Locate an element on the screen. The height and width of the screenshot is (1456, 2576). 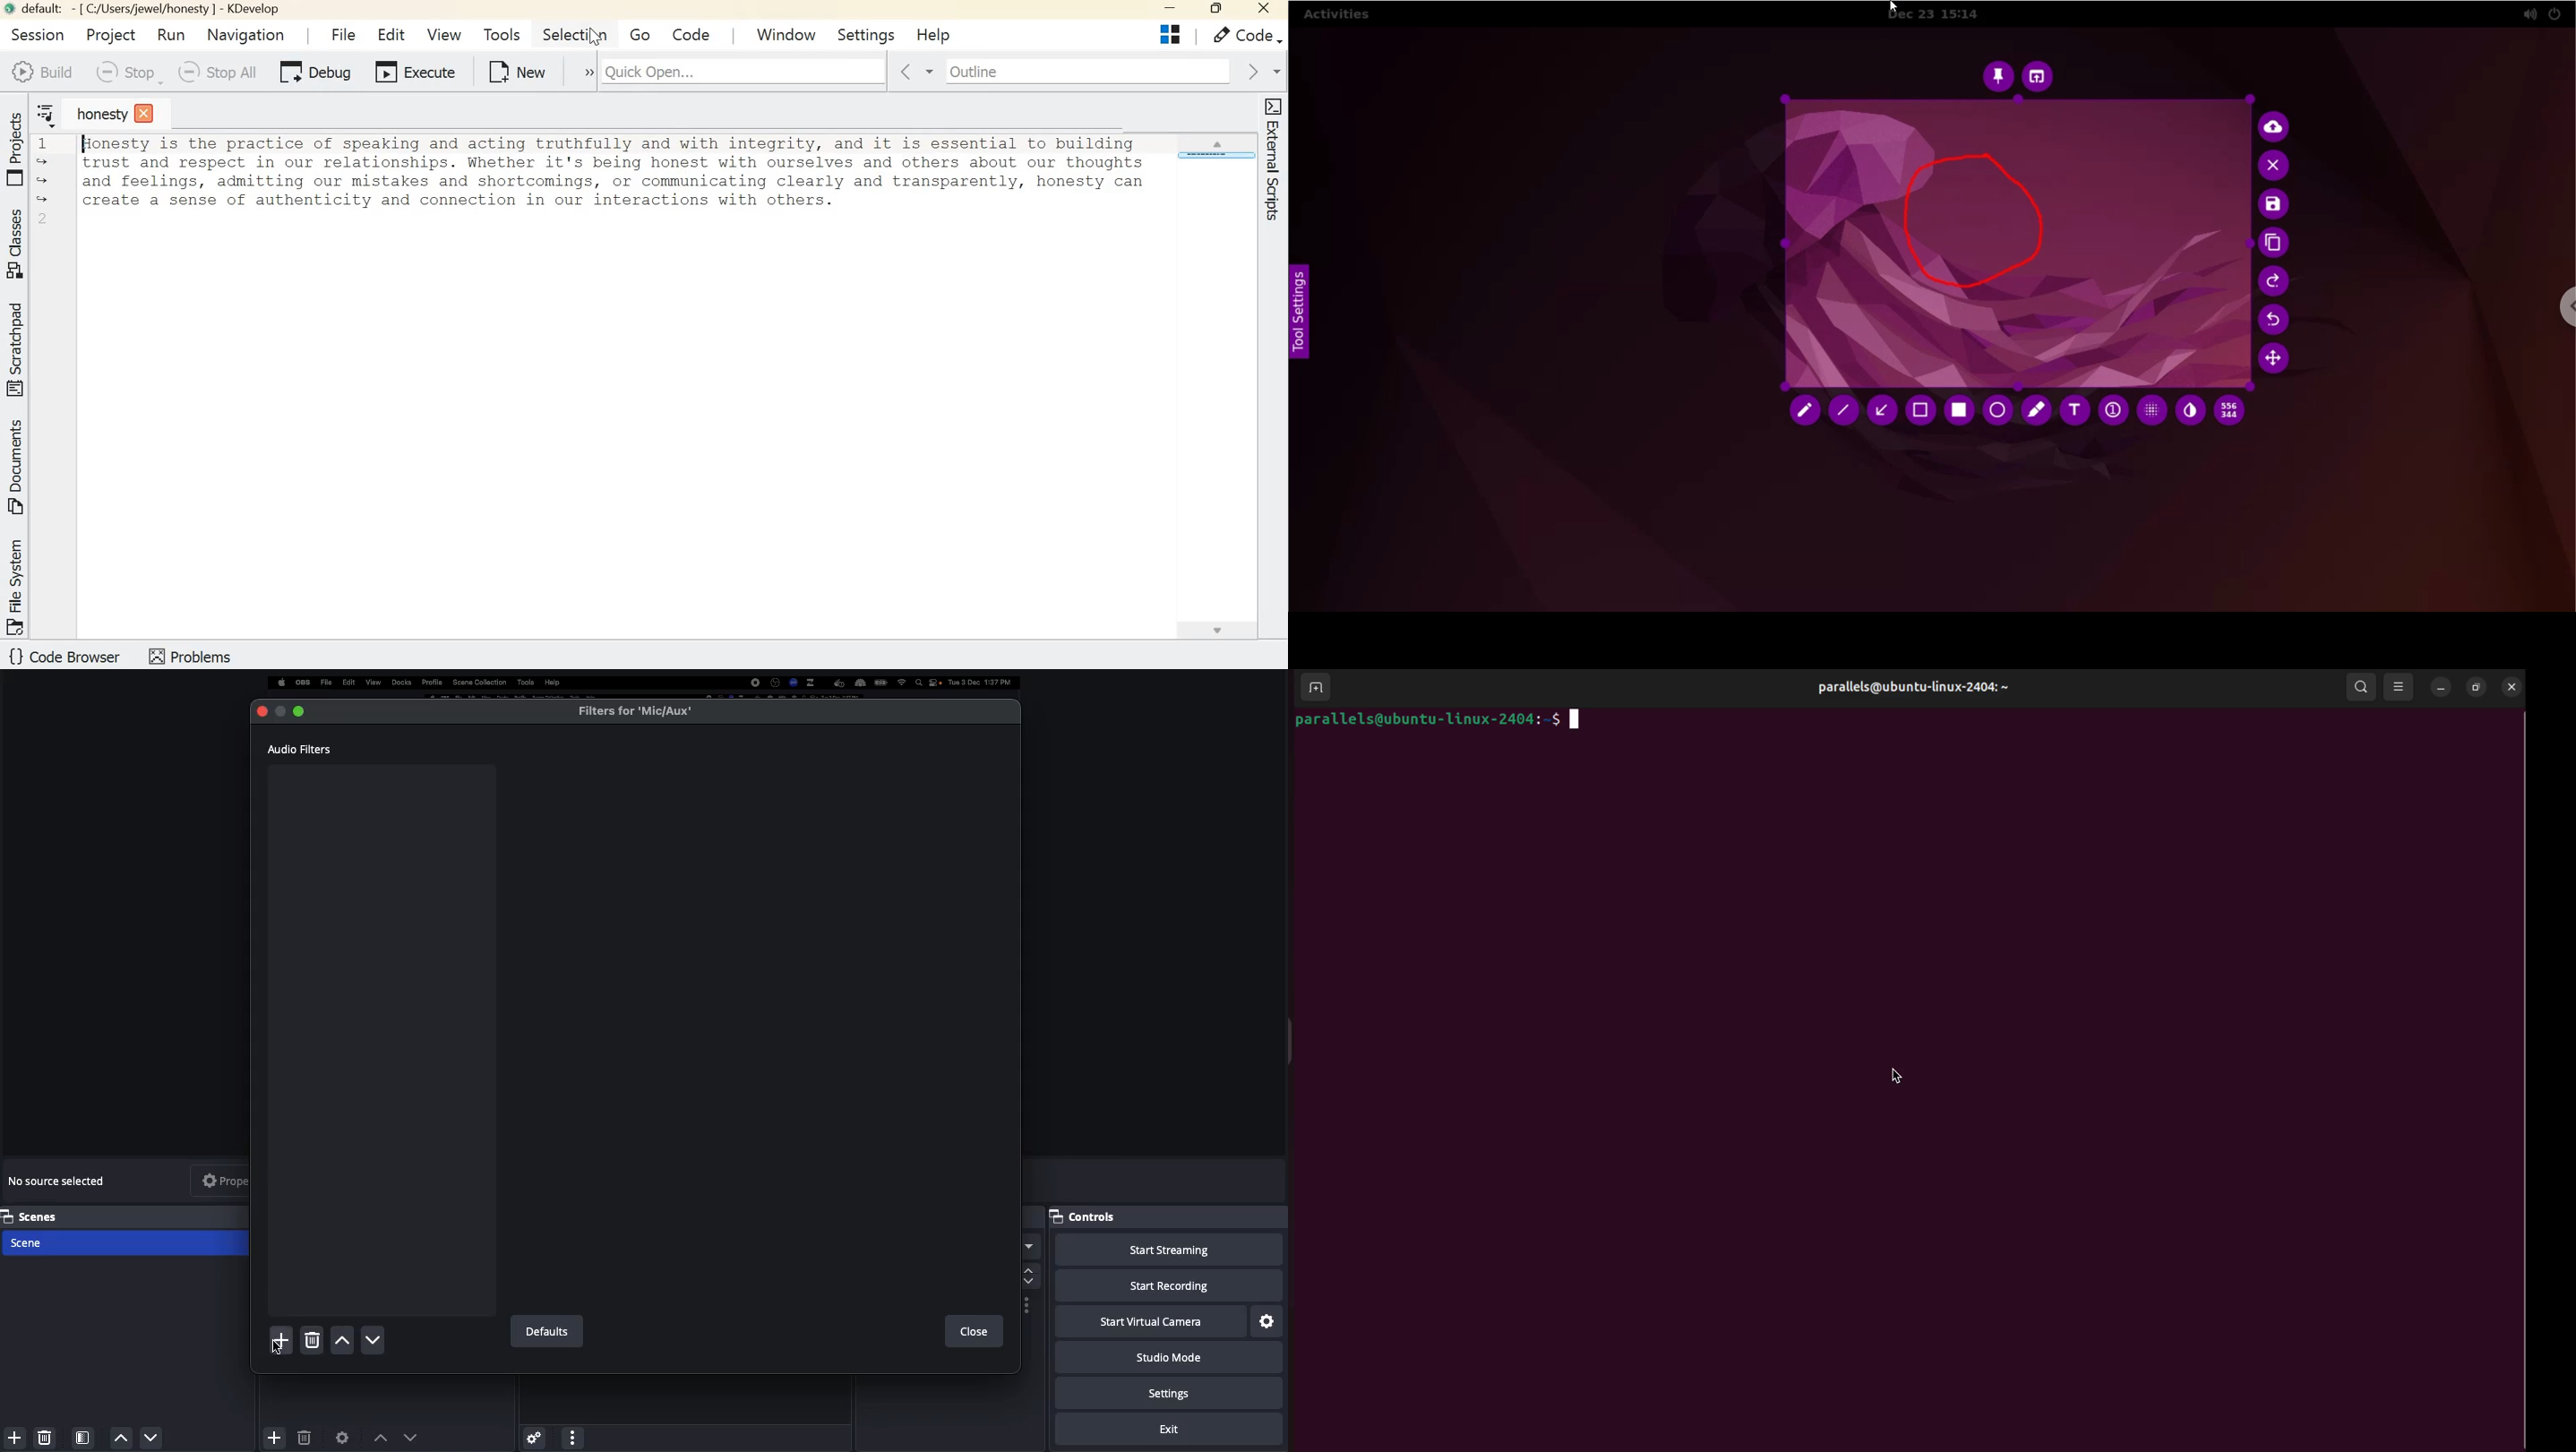
search is located at coordinates (2361, 688).